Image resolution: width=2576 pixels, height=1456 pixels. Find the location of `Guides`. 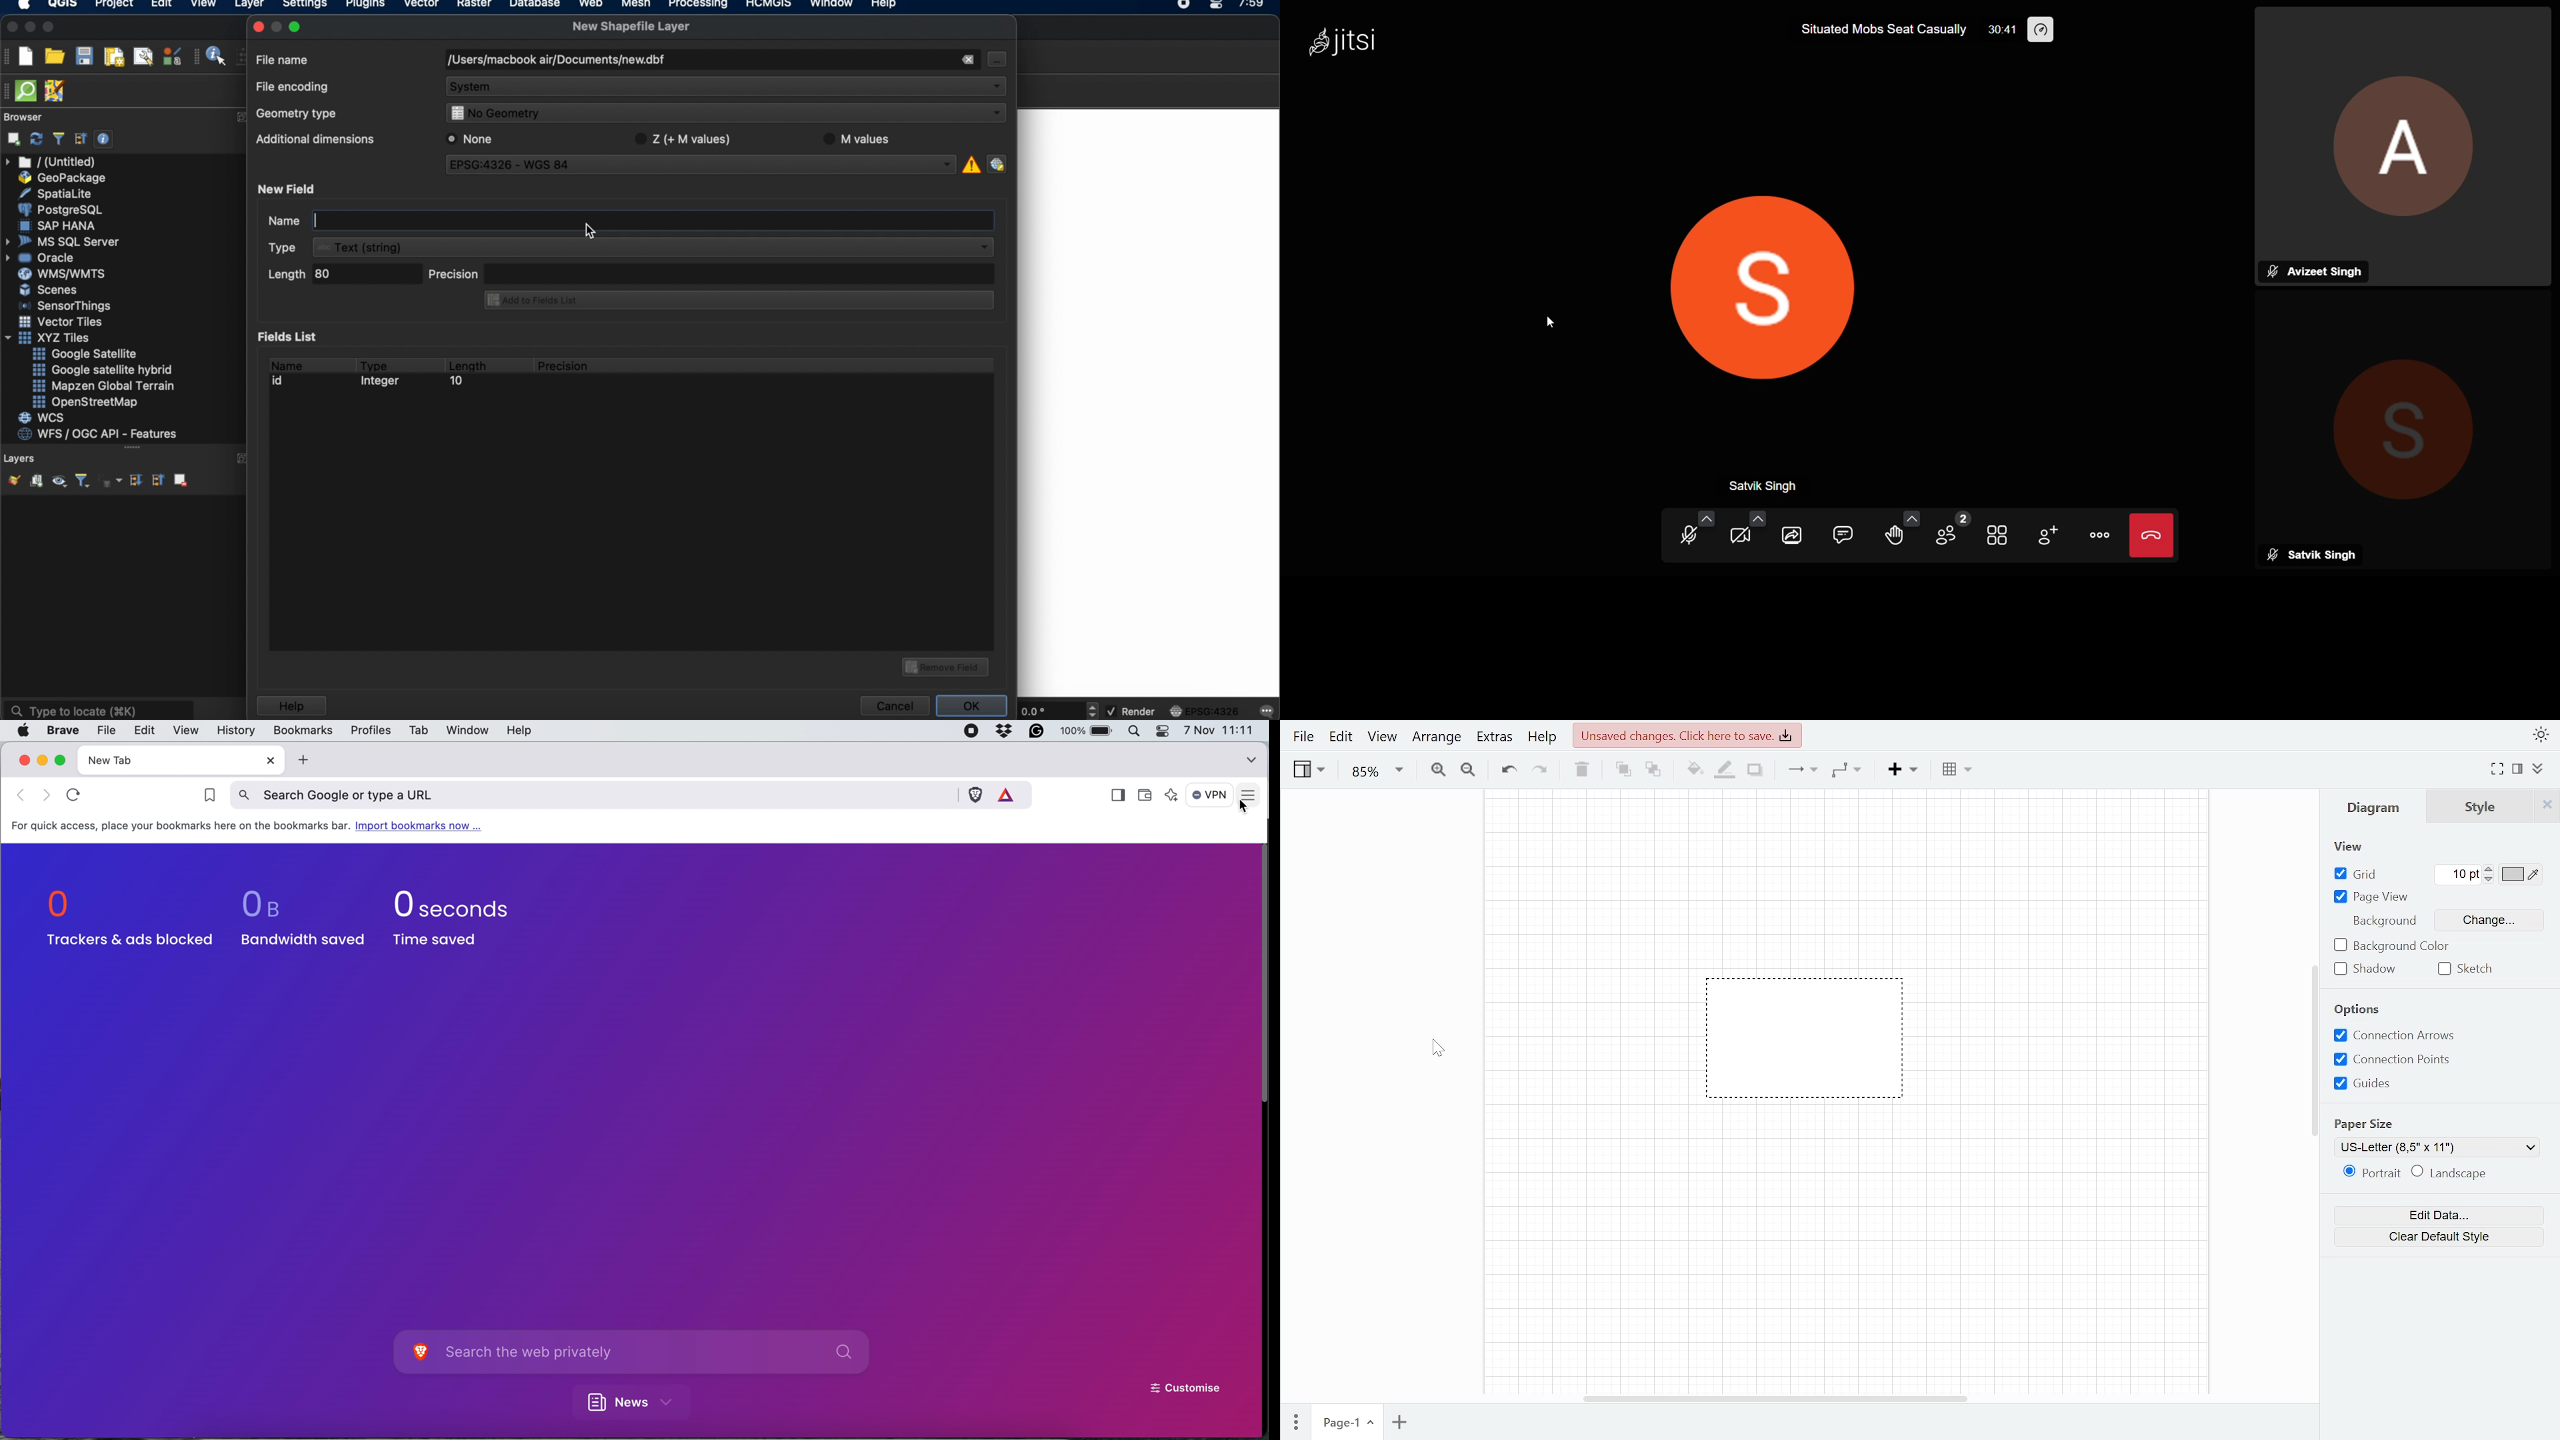

Guides is located at coordinates (2392, 1084).